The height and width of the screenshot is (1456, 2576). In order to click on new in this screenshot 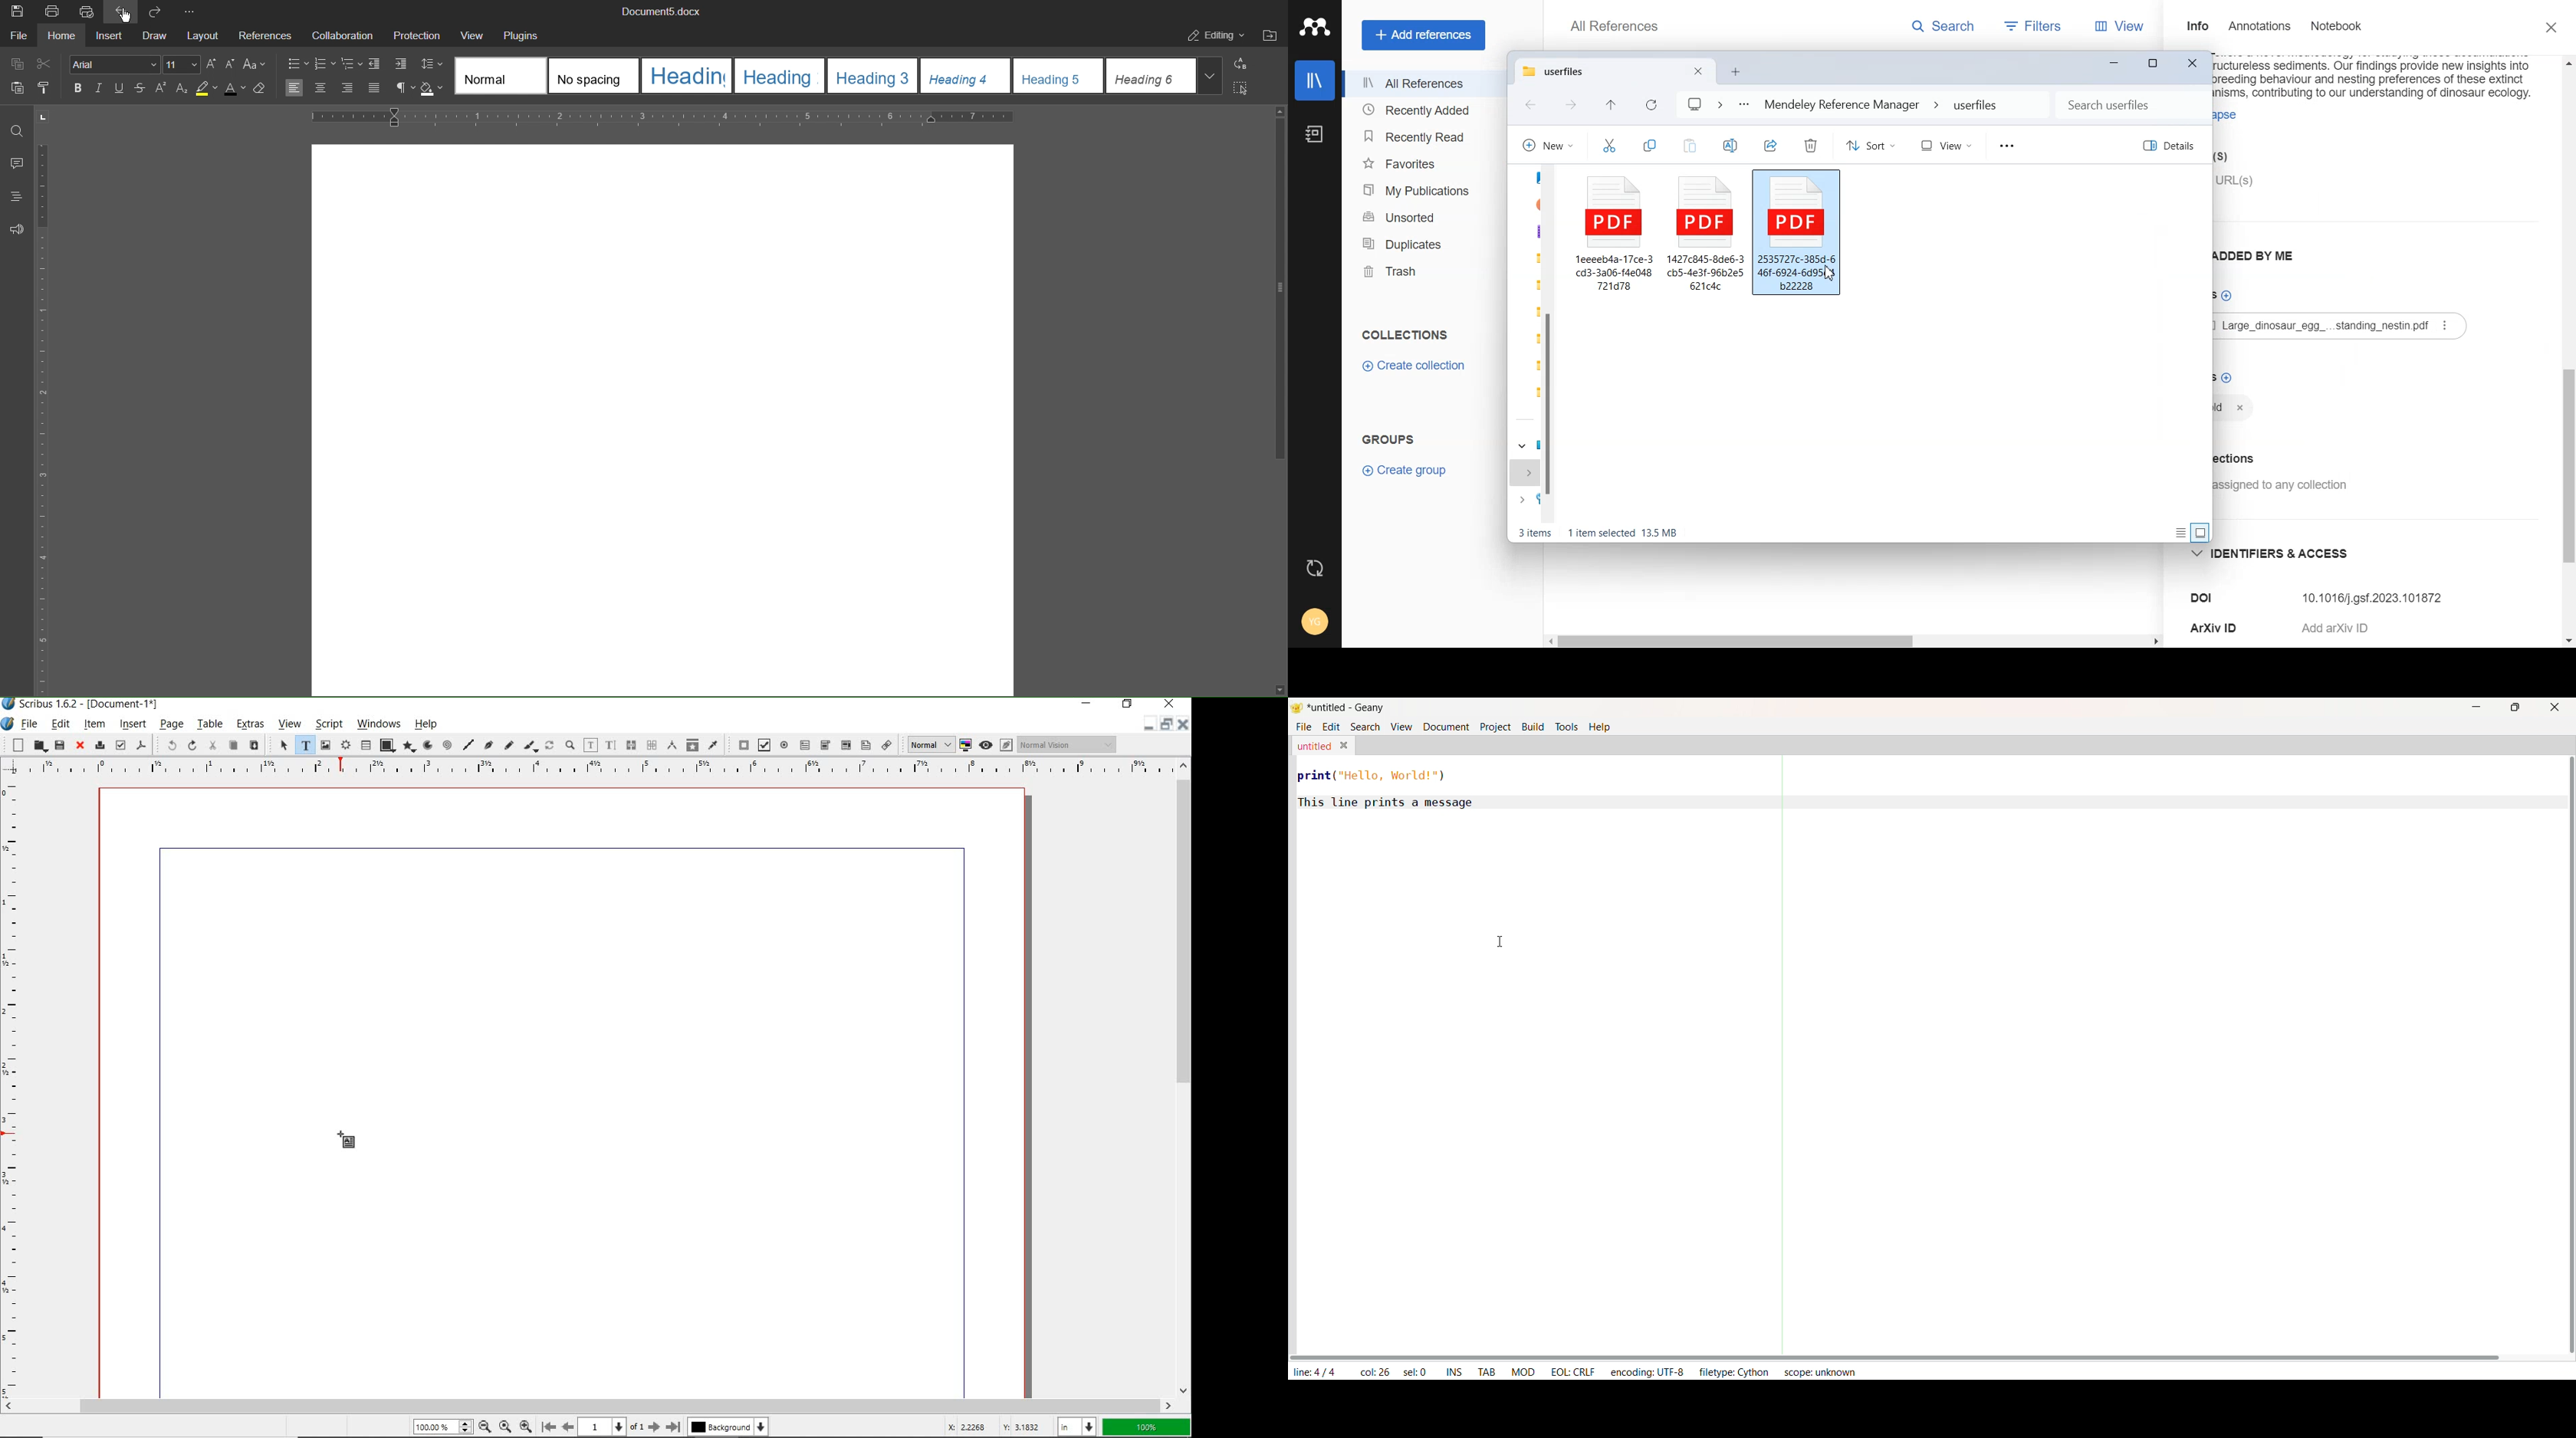, I will do `click(15, 744)`.